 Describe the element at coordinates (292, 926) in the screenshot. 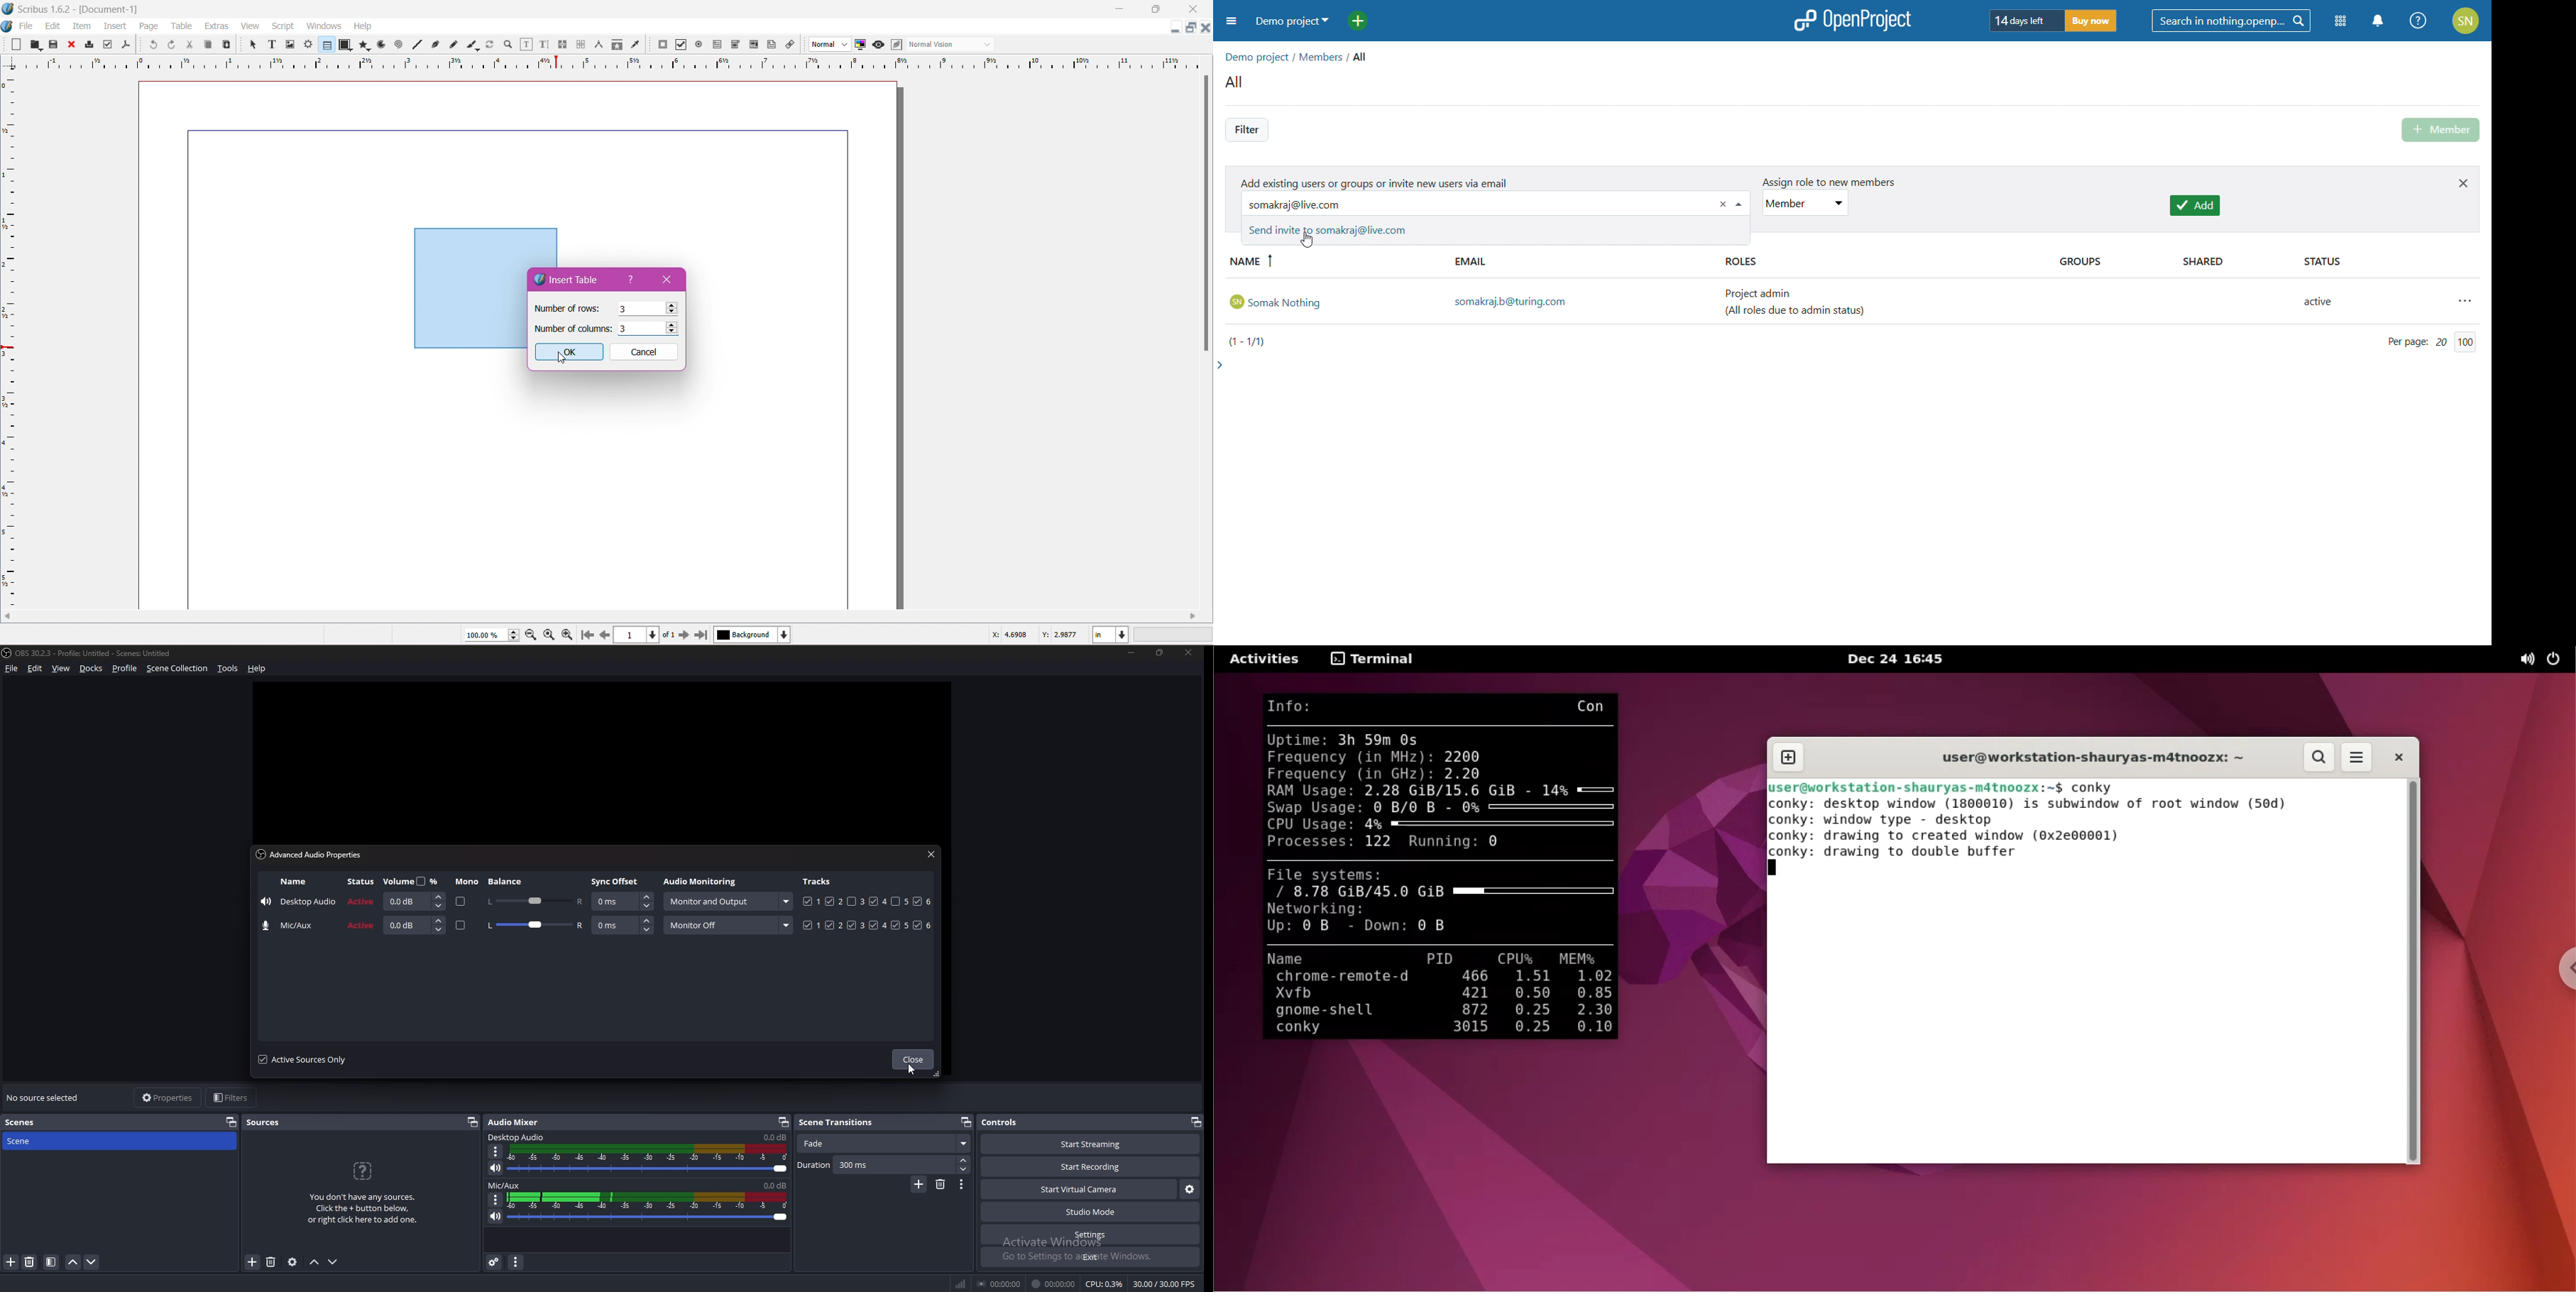

I see `mic/aux` at that location.